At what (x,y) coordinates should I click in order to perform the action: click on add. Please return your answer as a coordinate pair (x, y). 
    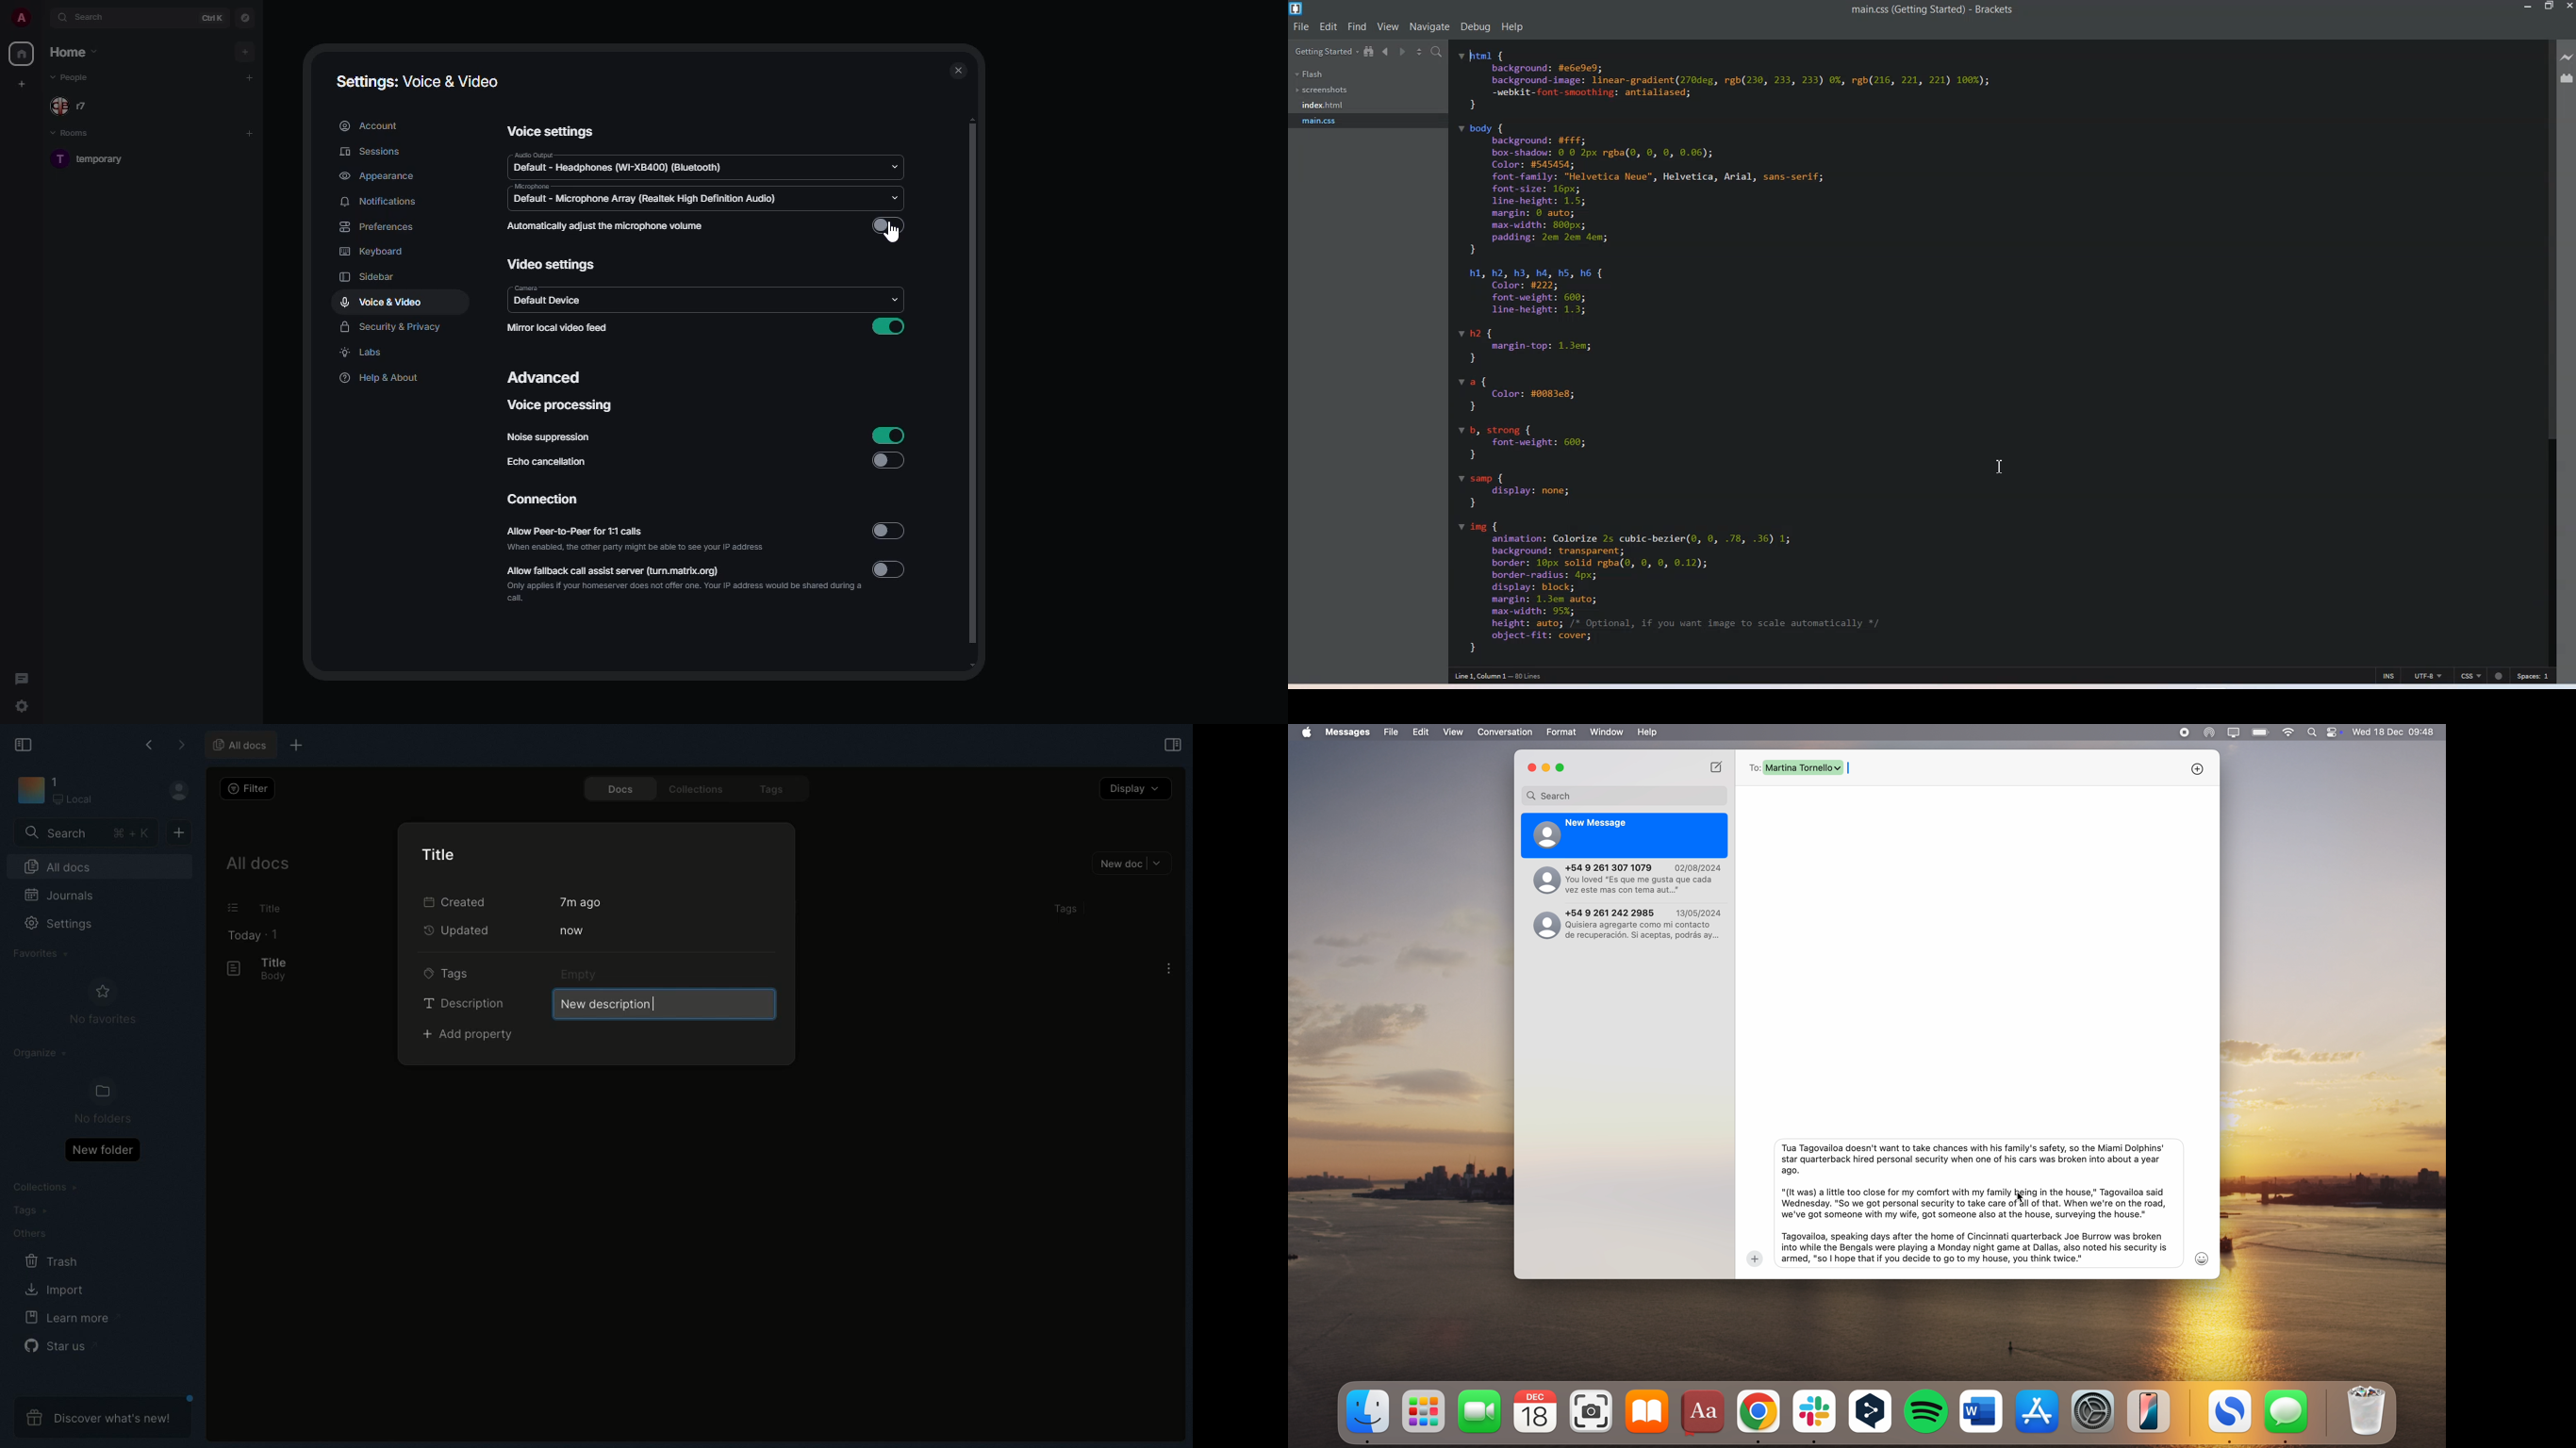
    Looking at the image, I should click on (250, 77).